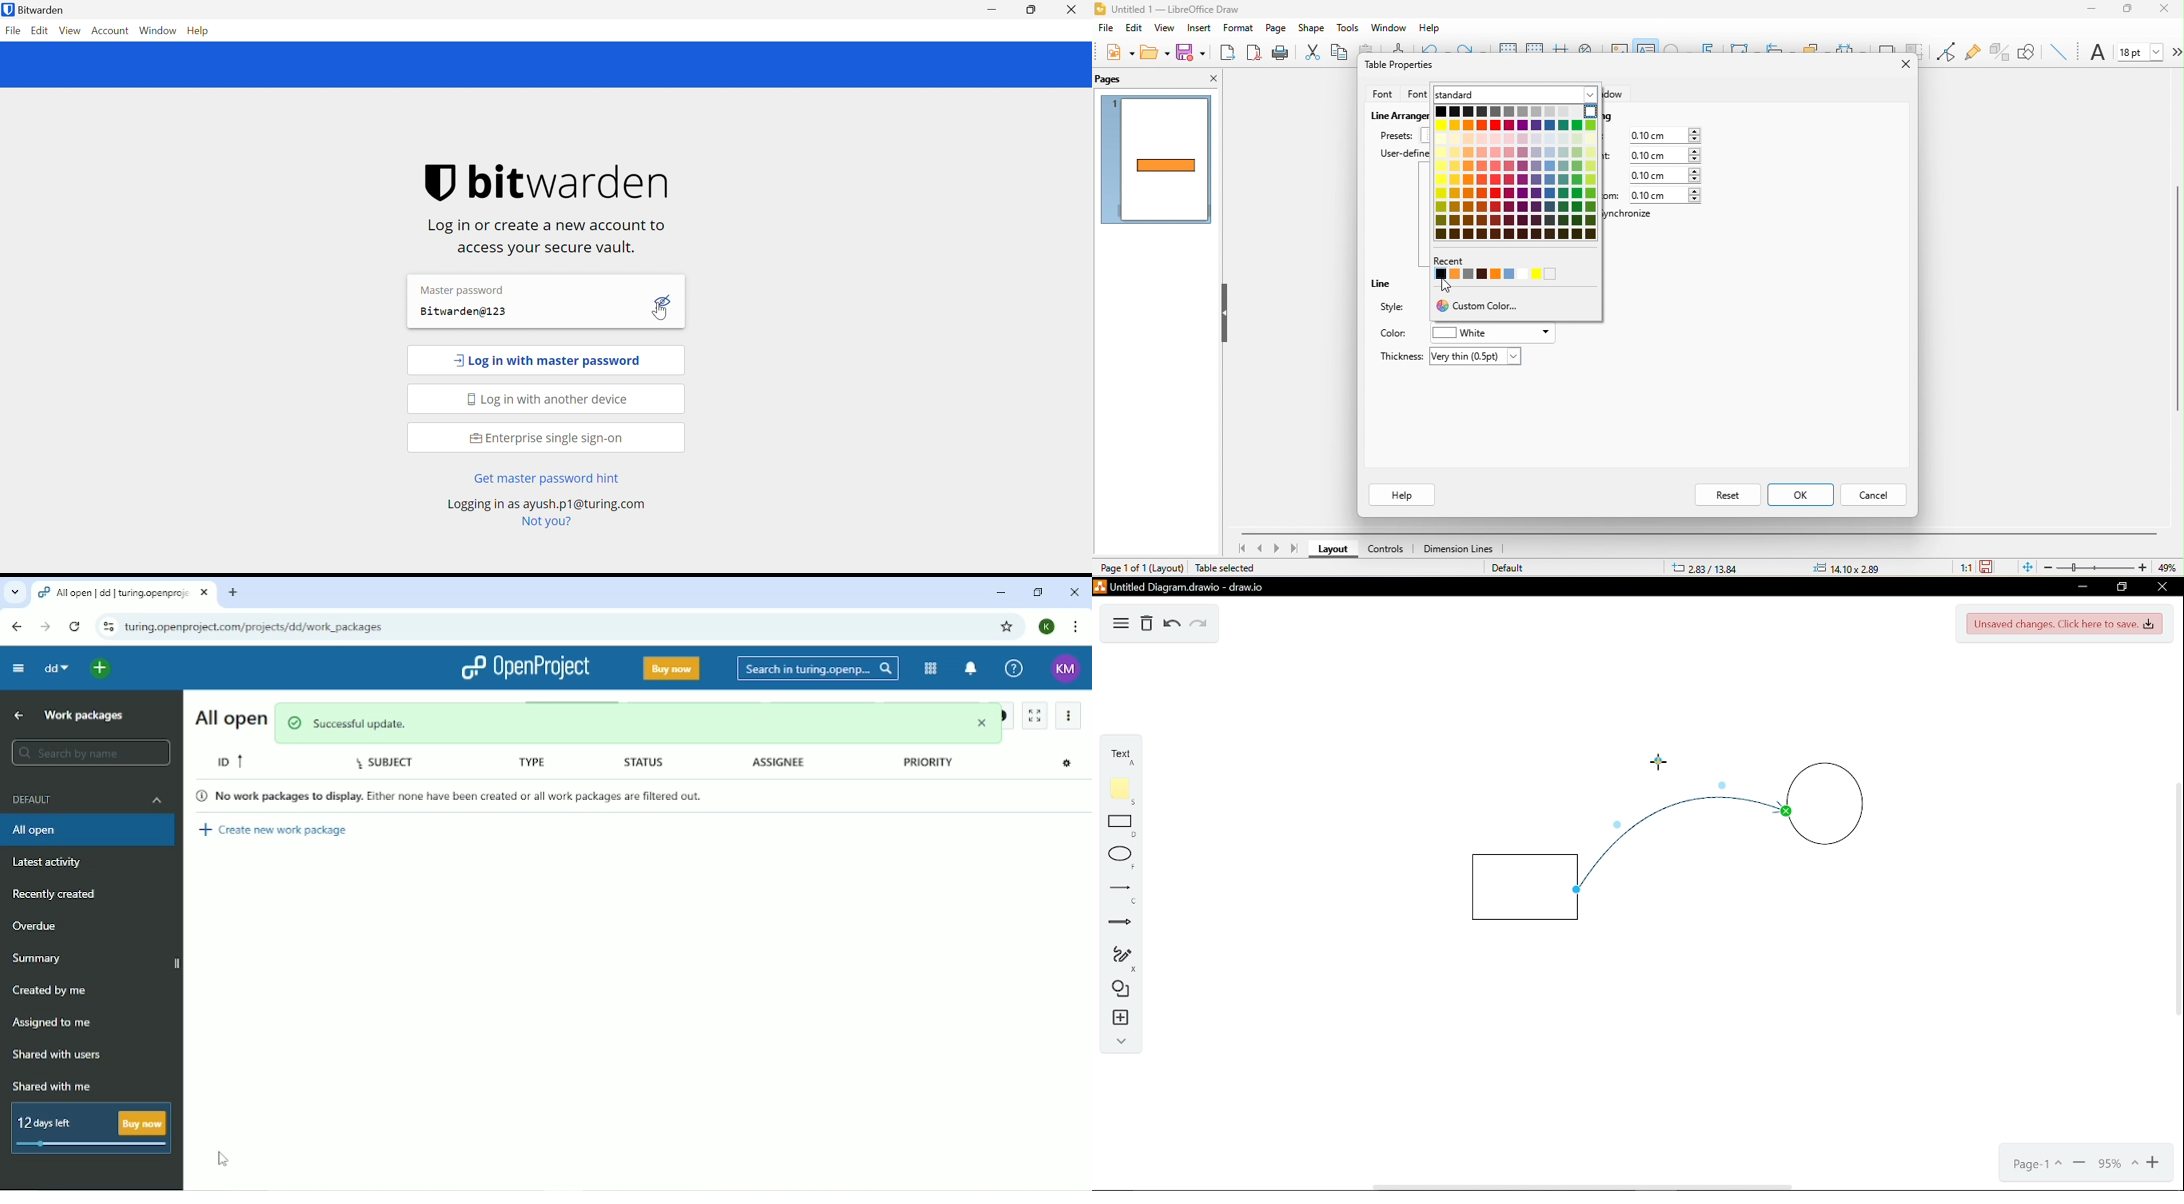 The height and width of the screenshot is (1204, 2184). I want to click on save, so click(1191, 52).